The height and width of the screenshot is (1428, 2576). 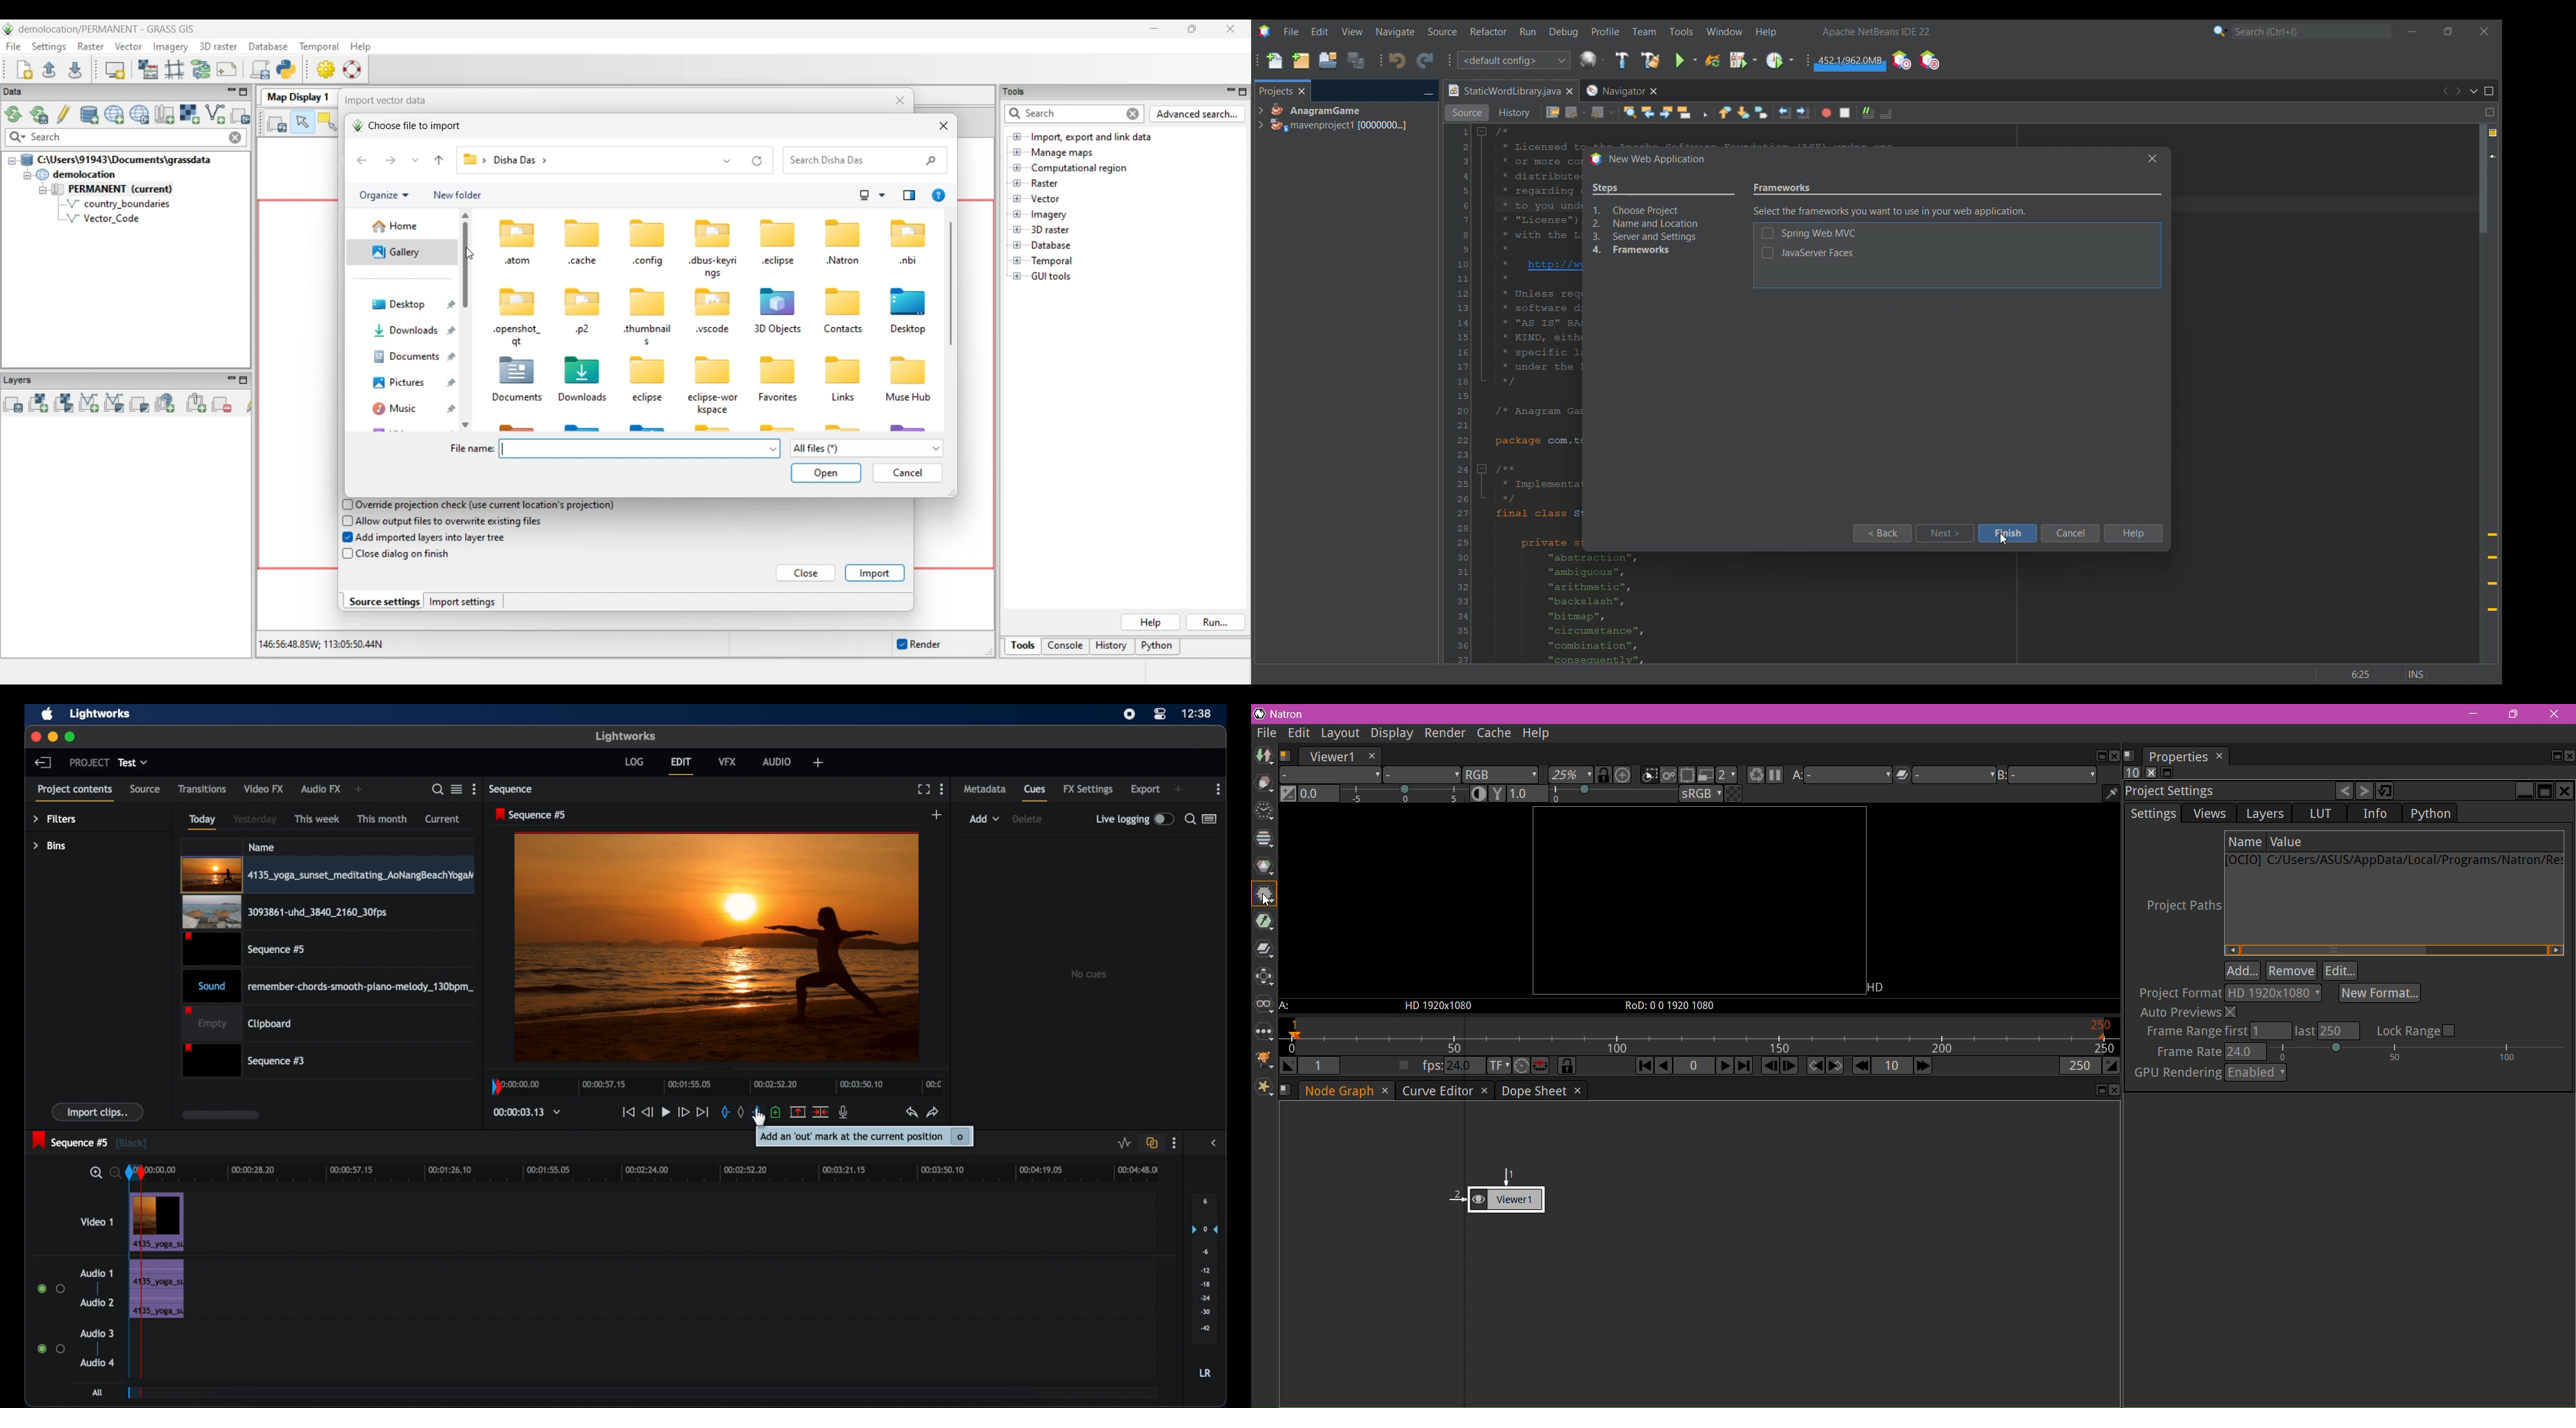 What do you see at coordinates (317, 818) in the screenshot?
I see `this week` at bounding box center [317, 818].